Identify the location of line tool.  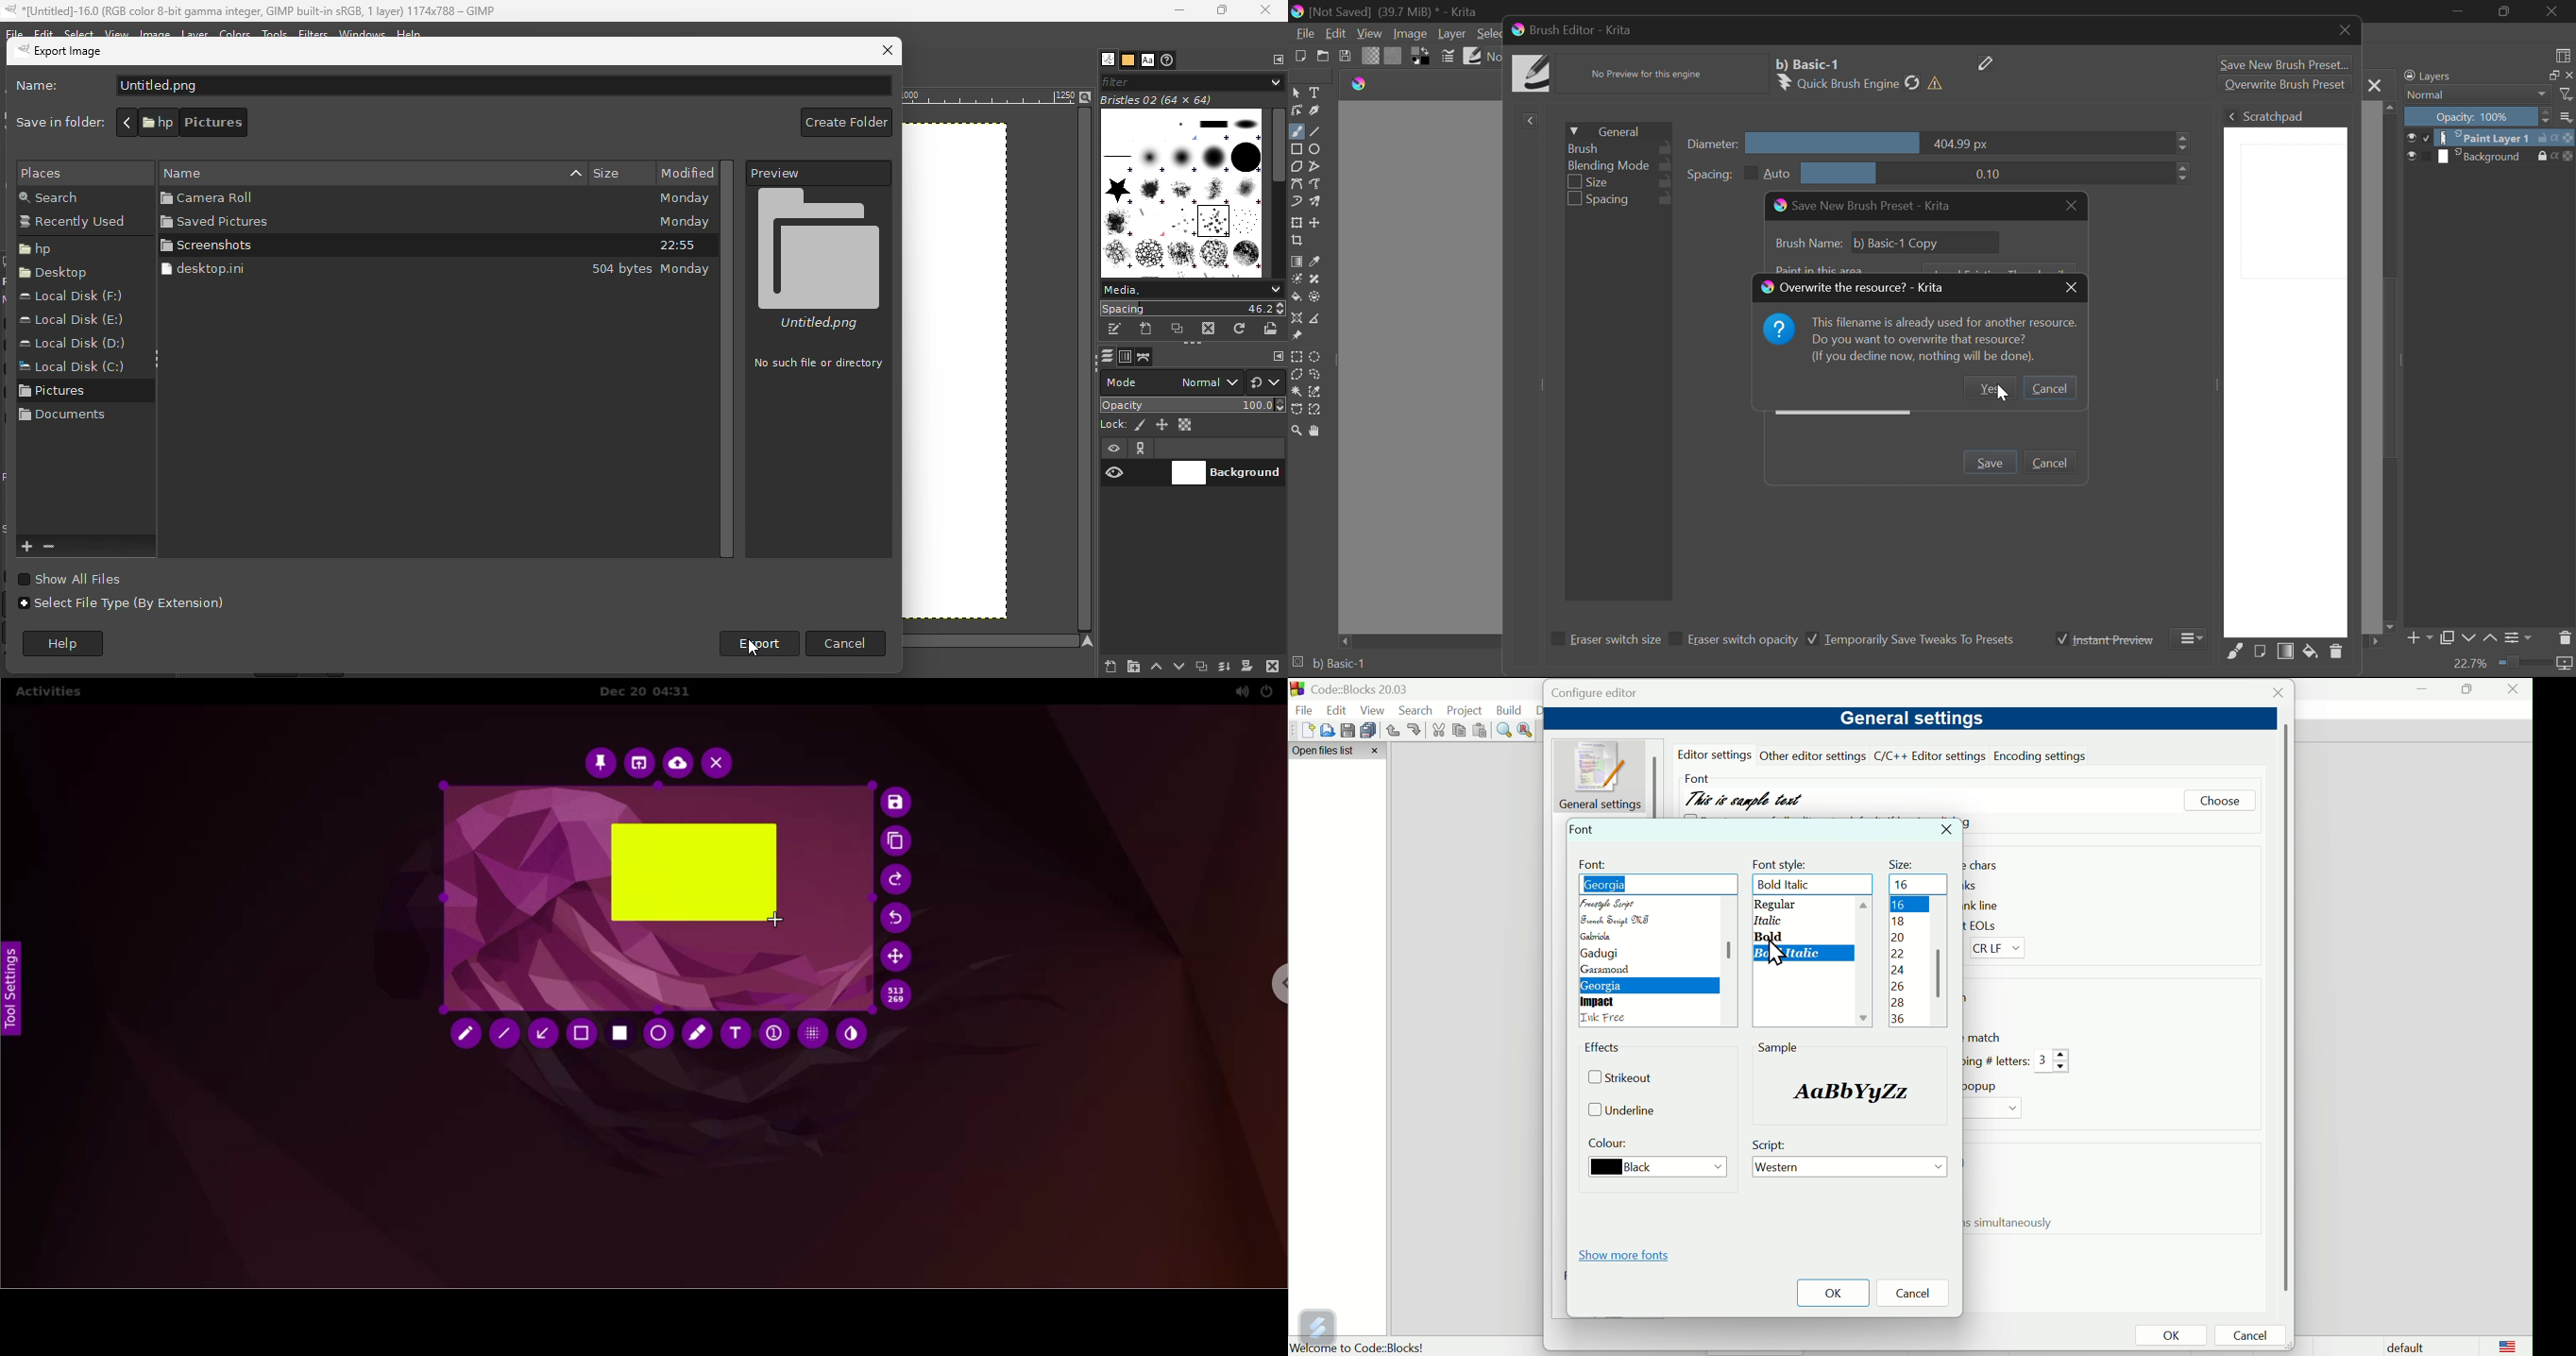
(504, 1034).